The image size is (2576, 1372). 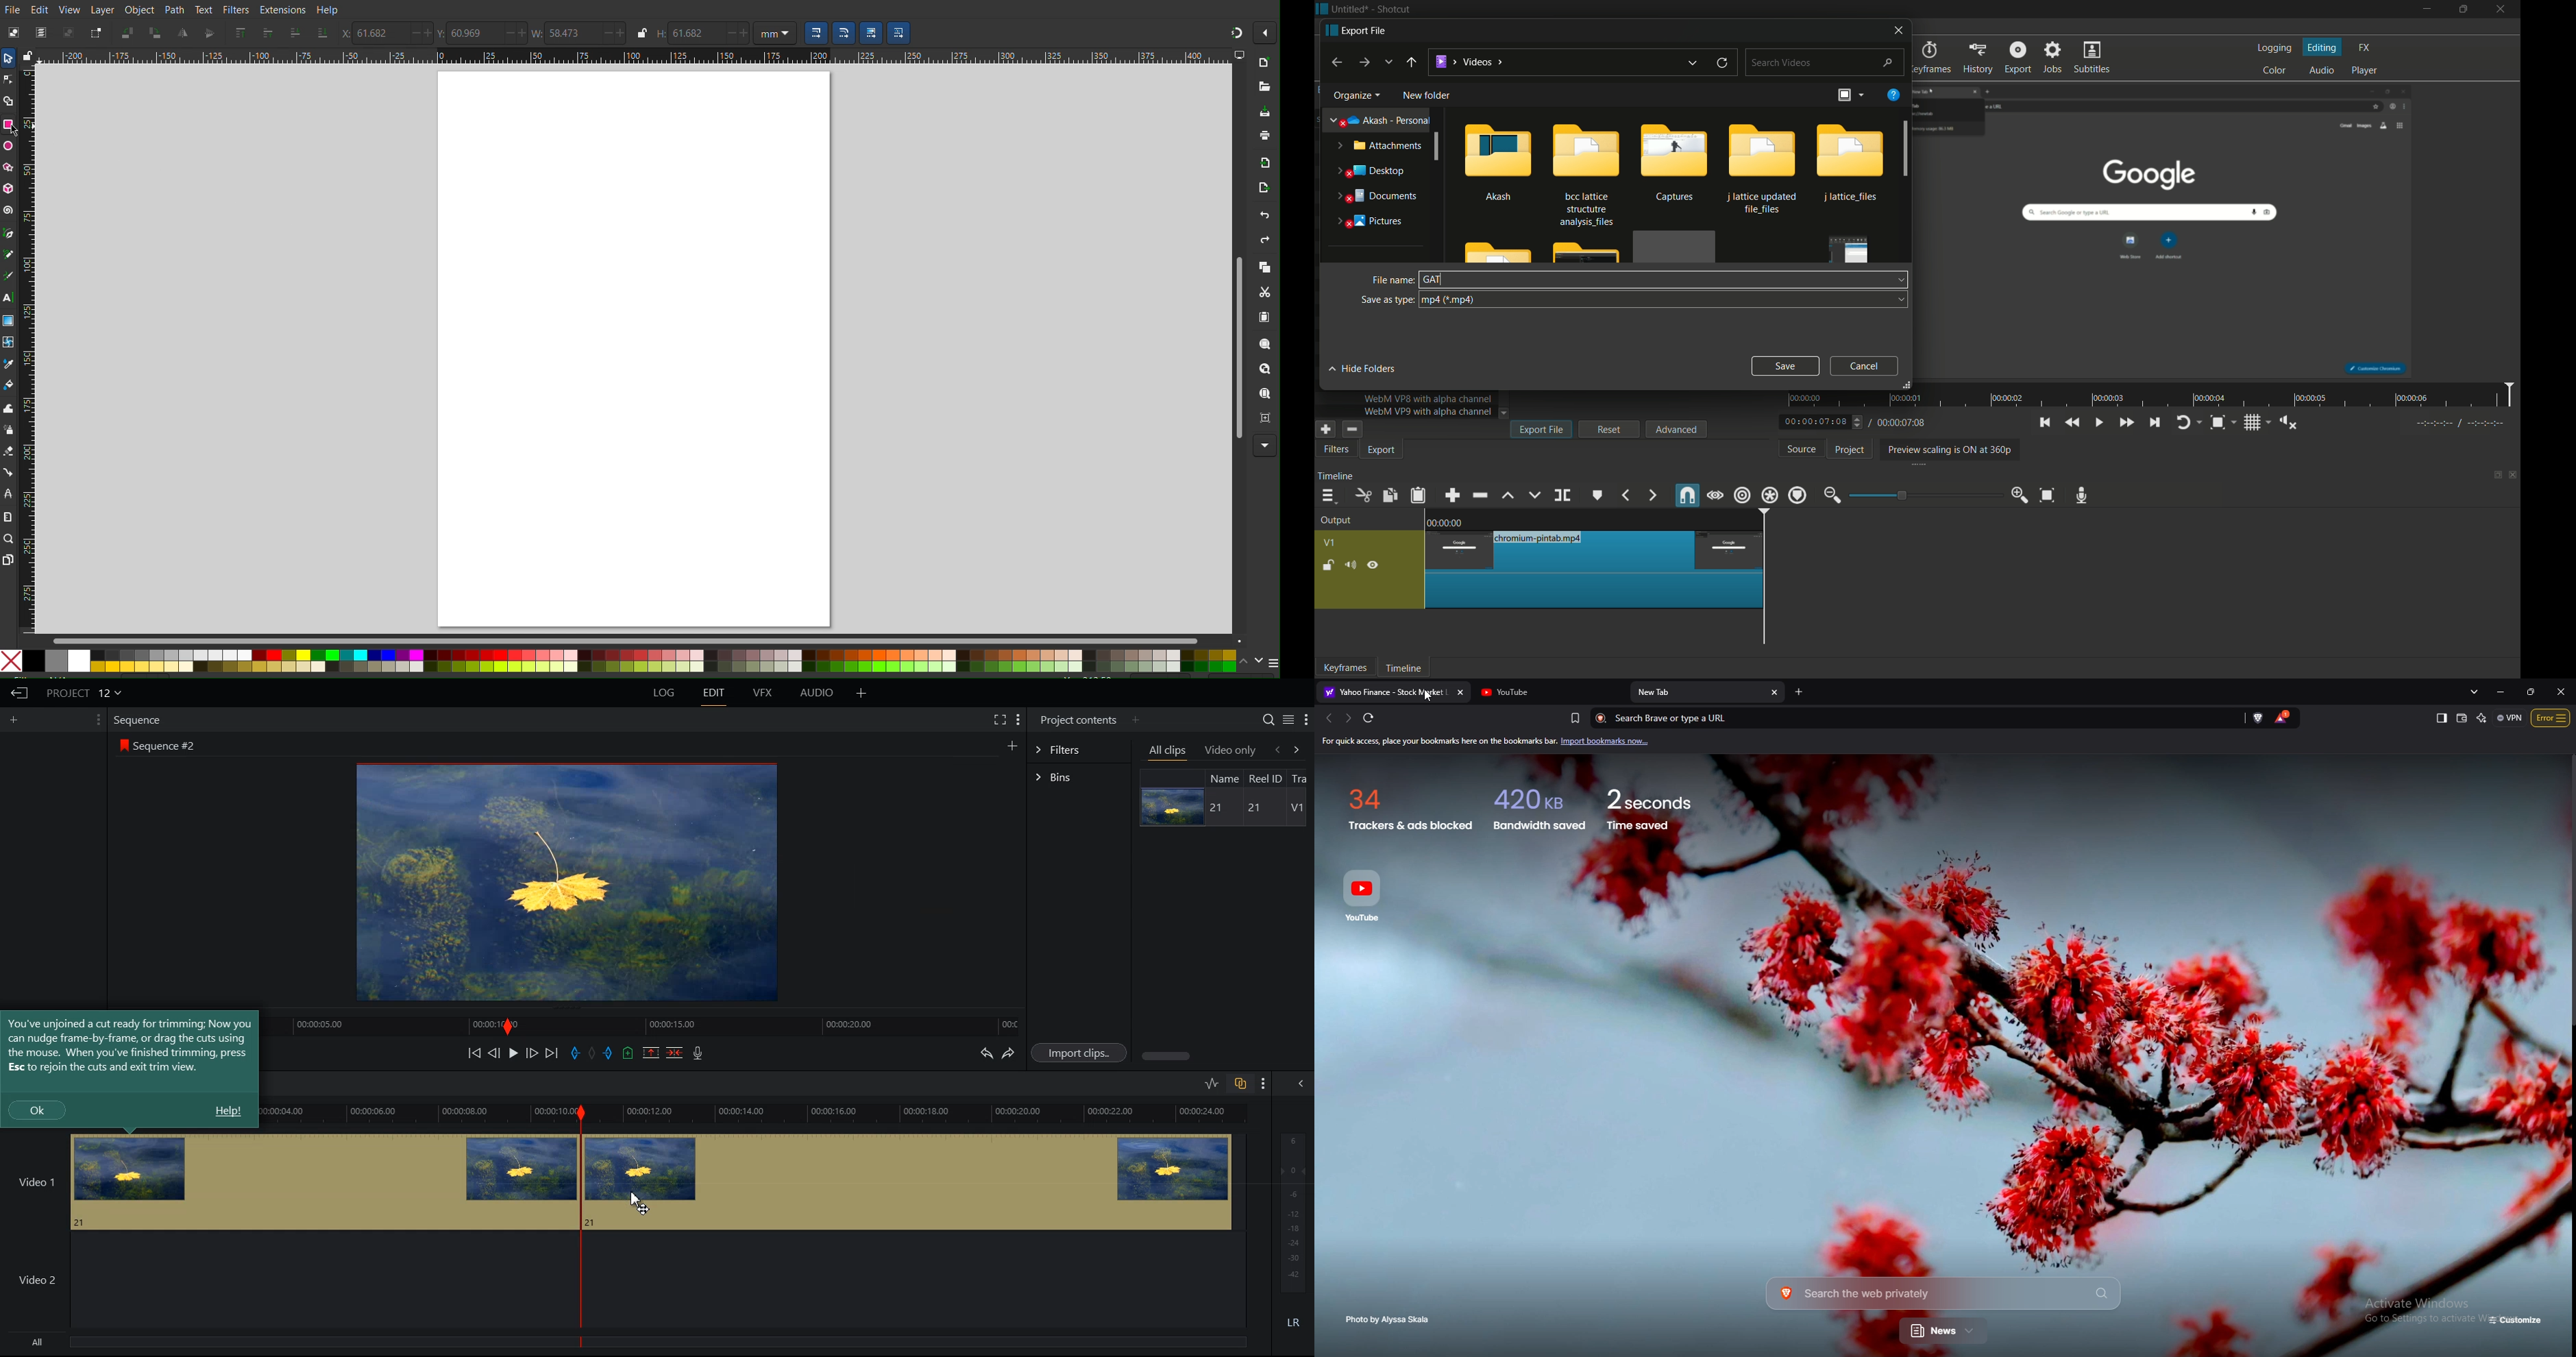 What do you see at coordinates (1223, 778) in the screenshot?
I see `name` at bounding box center [1223, 778].